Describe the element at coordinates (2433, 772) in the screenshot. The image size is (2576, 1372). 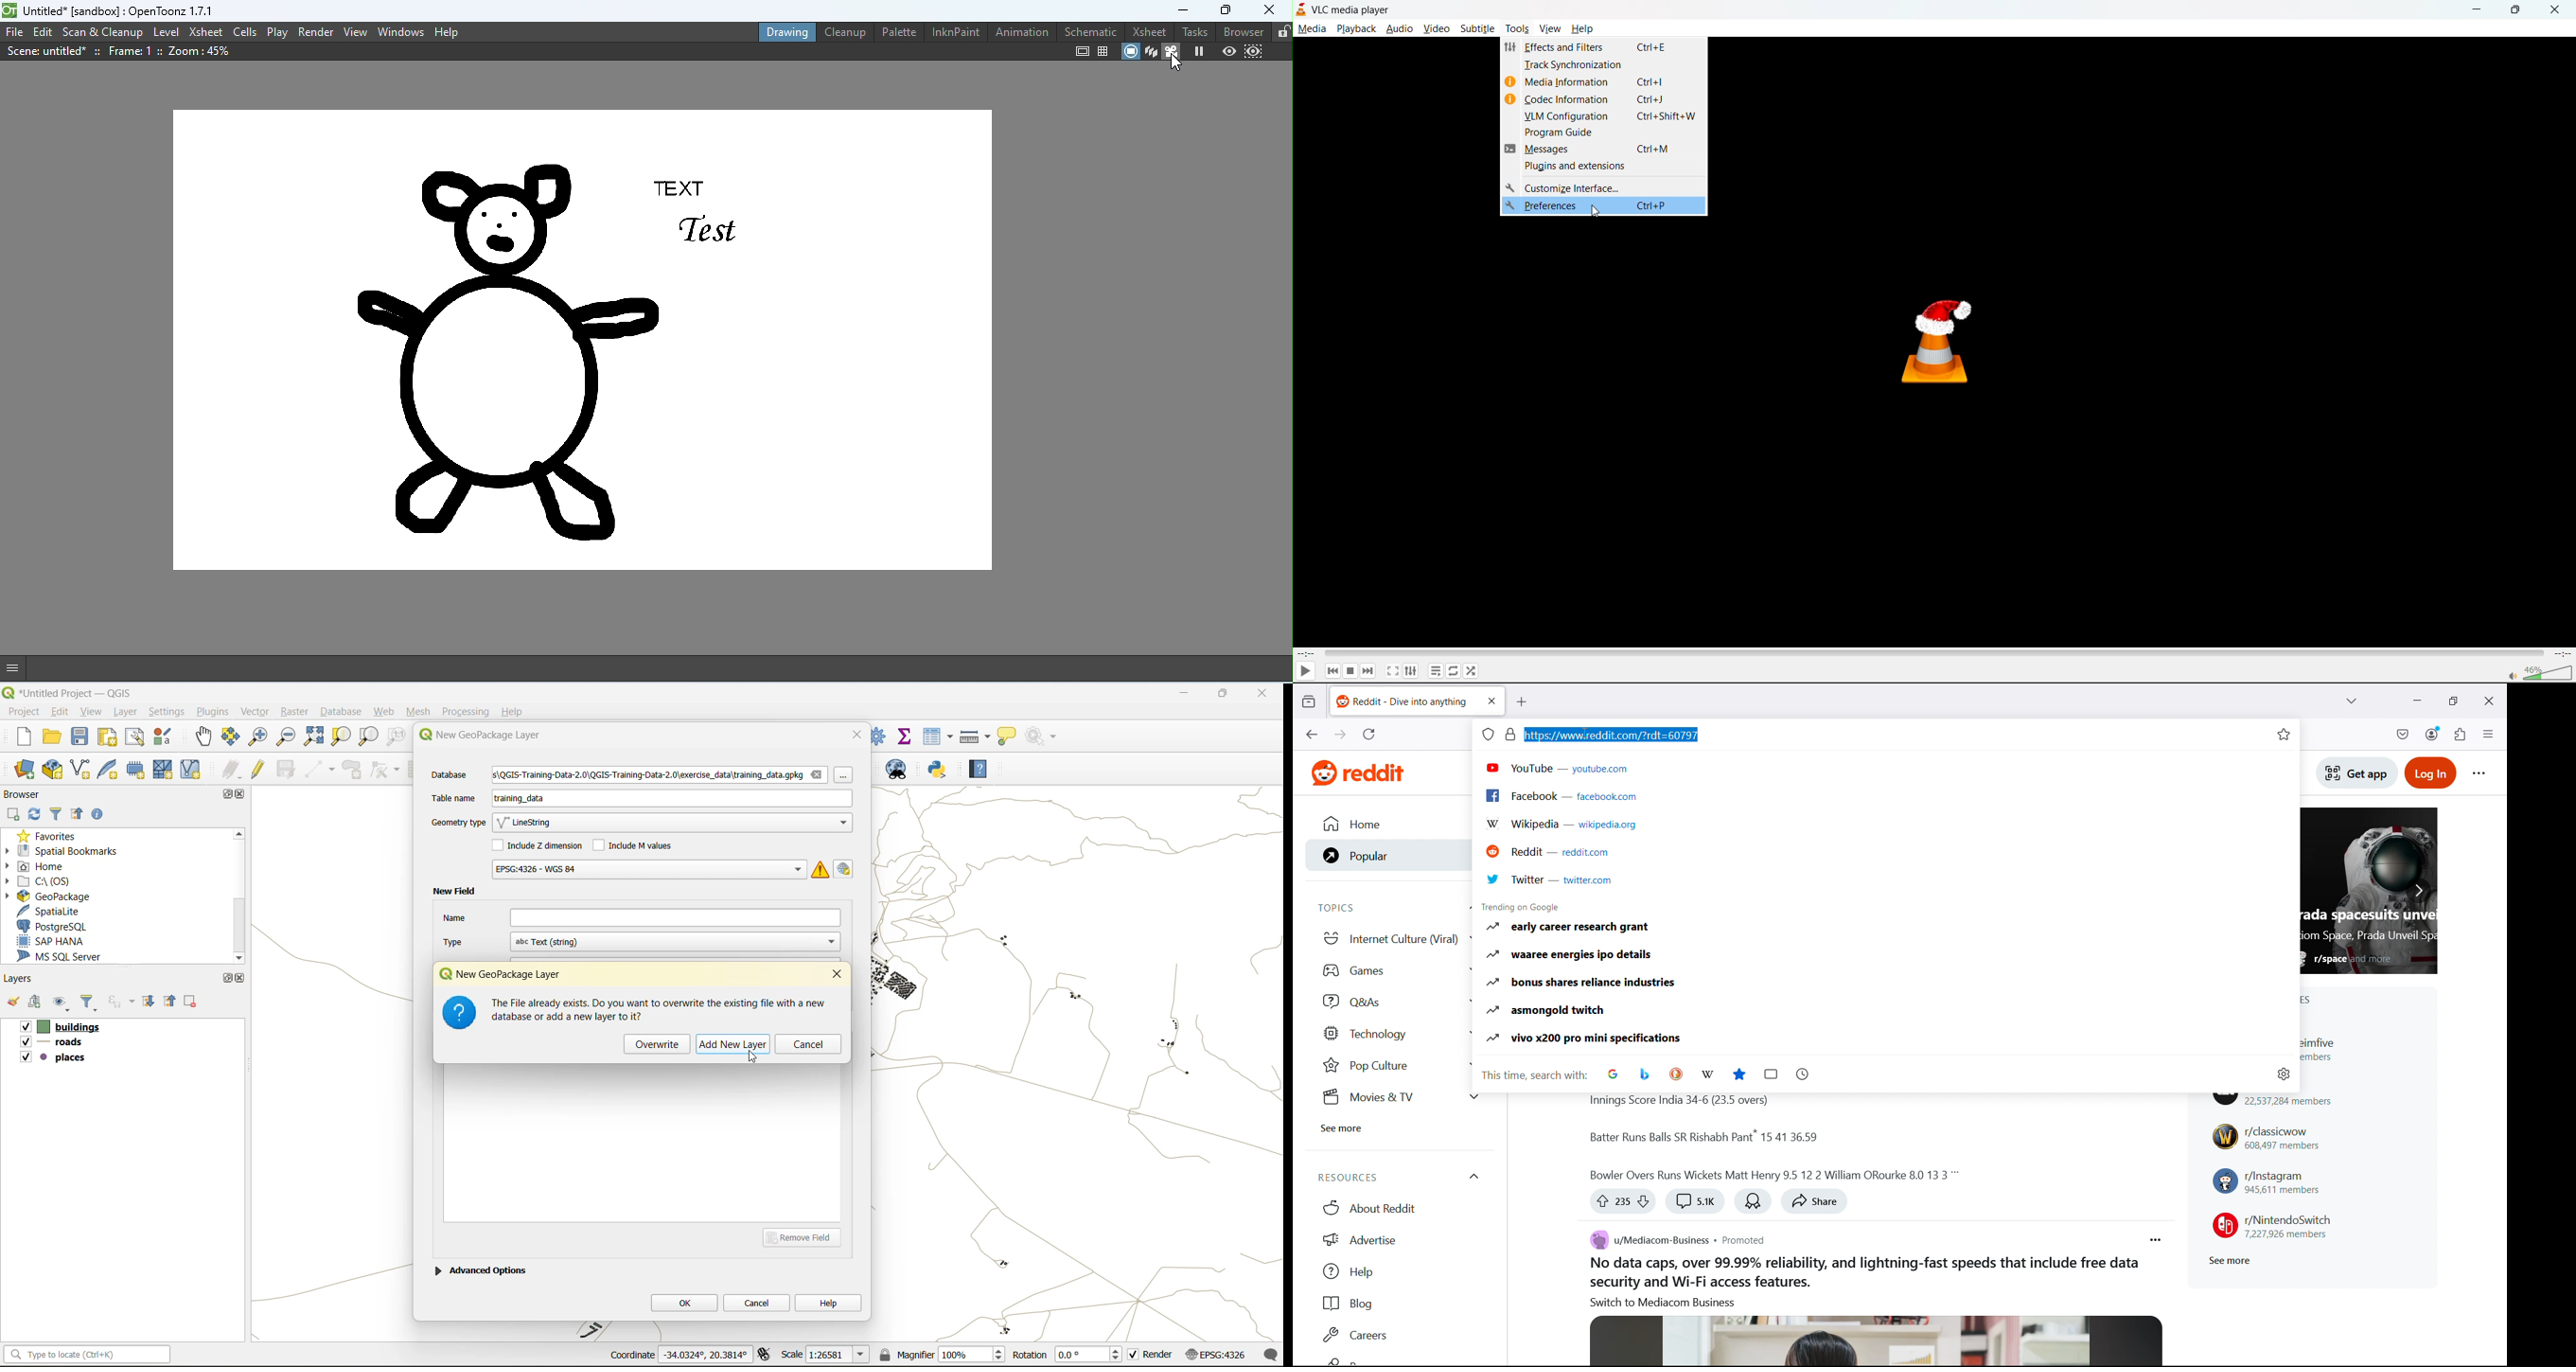
I see `Login to reddit` at that location.